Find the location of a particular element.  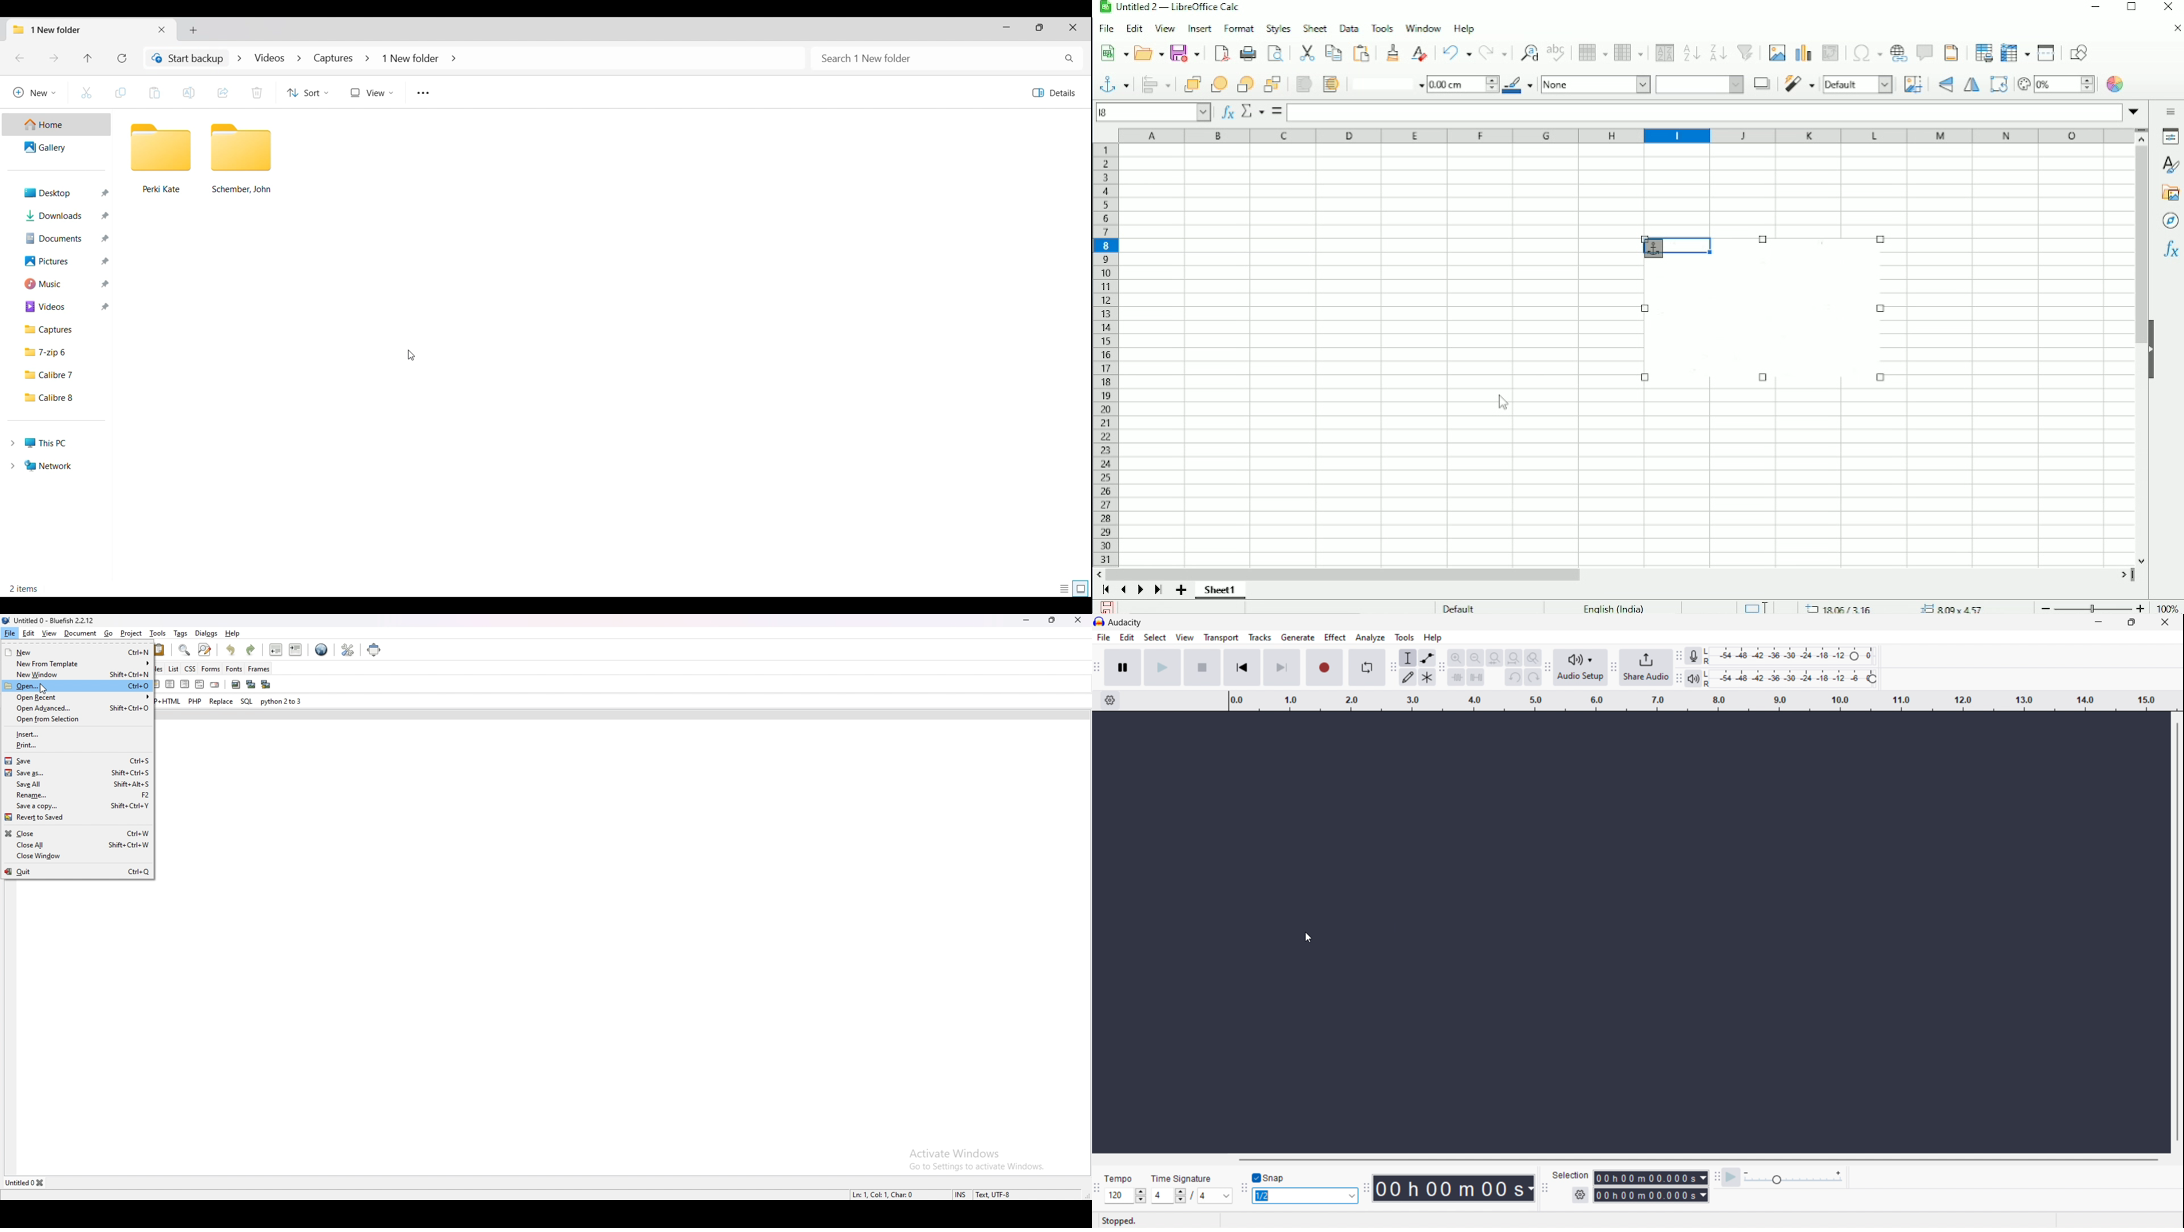

This PC is located at coordinates (45, 443).